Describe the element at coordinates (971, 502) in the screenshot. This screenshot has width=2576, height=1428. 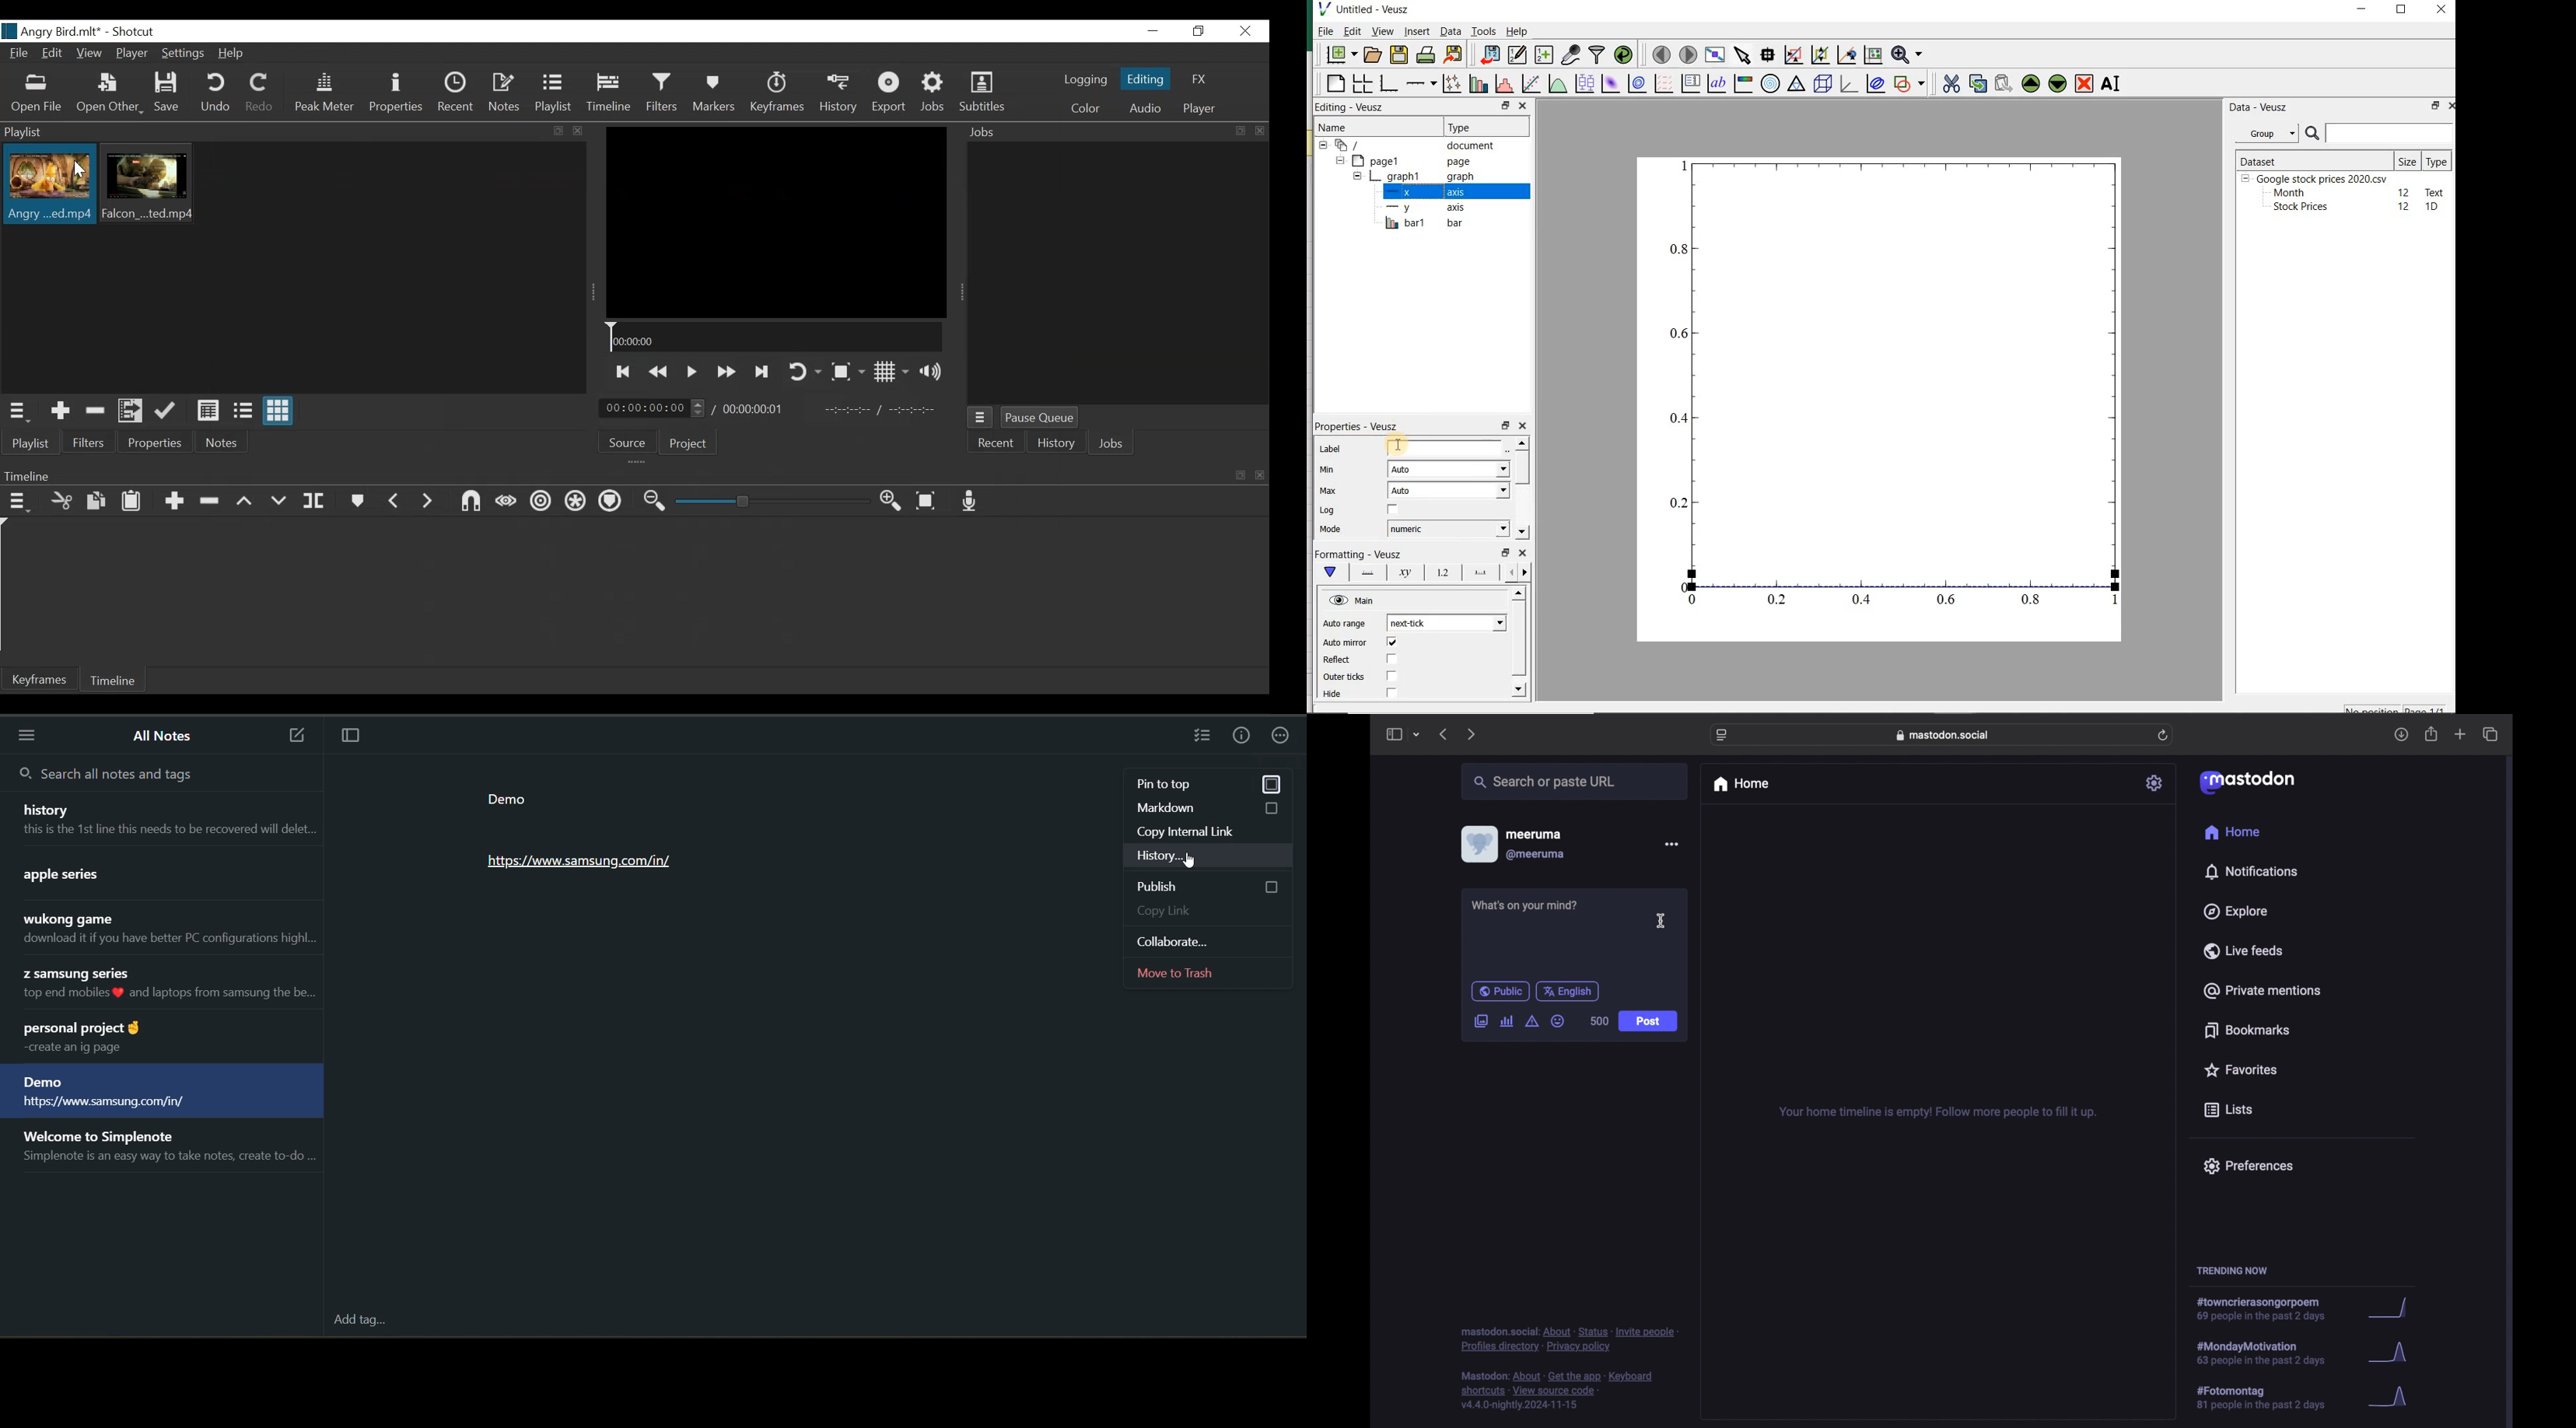
I see `Record audio track` at that location.